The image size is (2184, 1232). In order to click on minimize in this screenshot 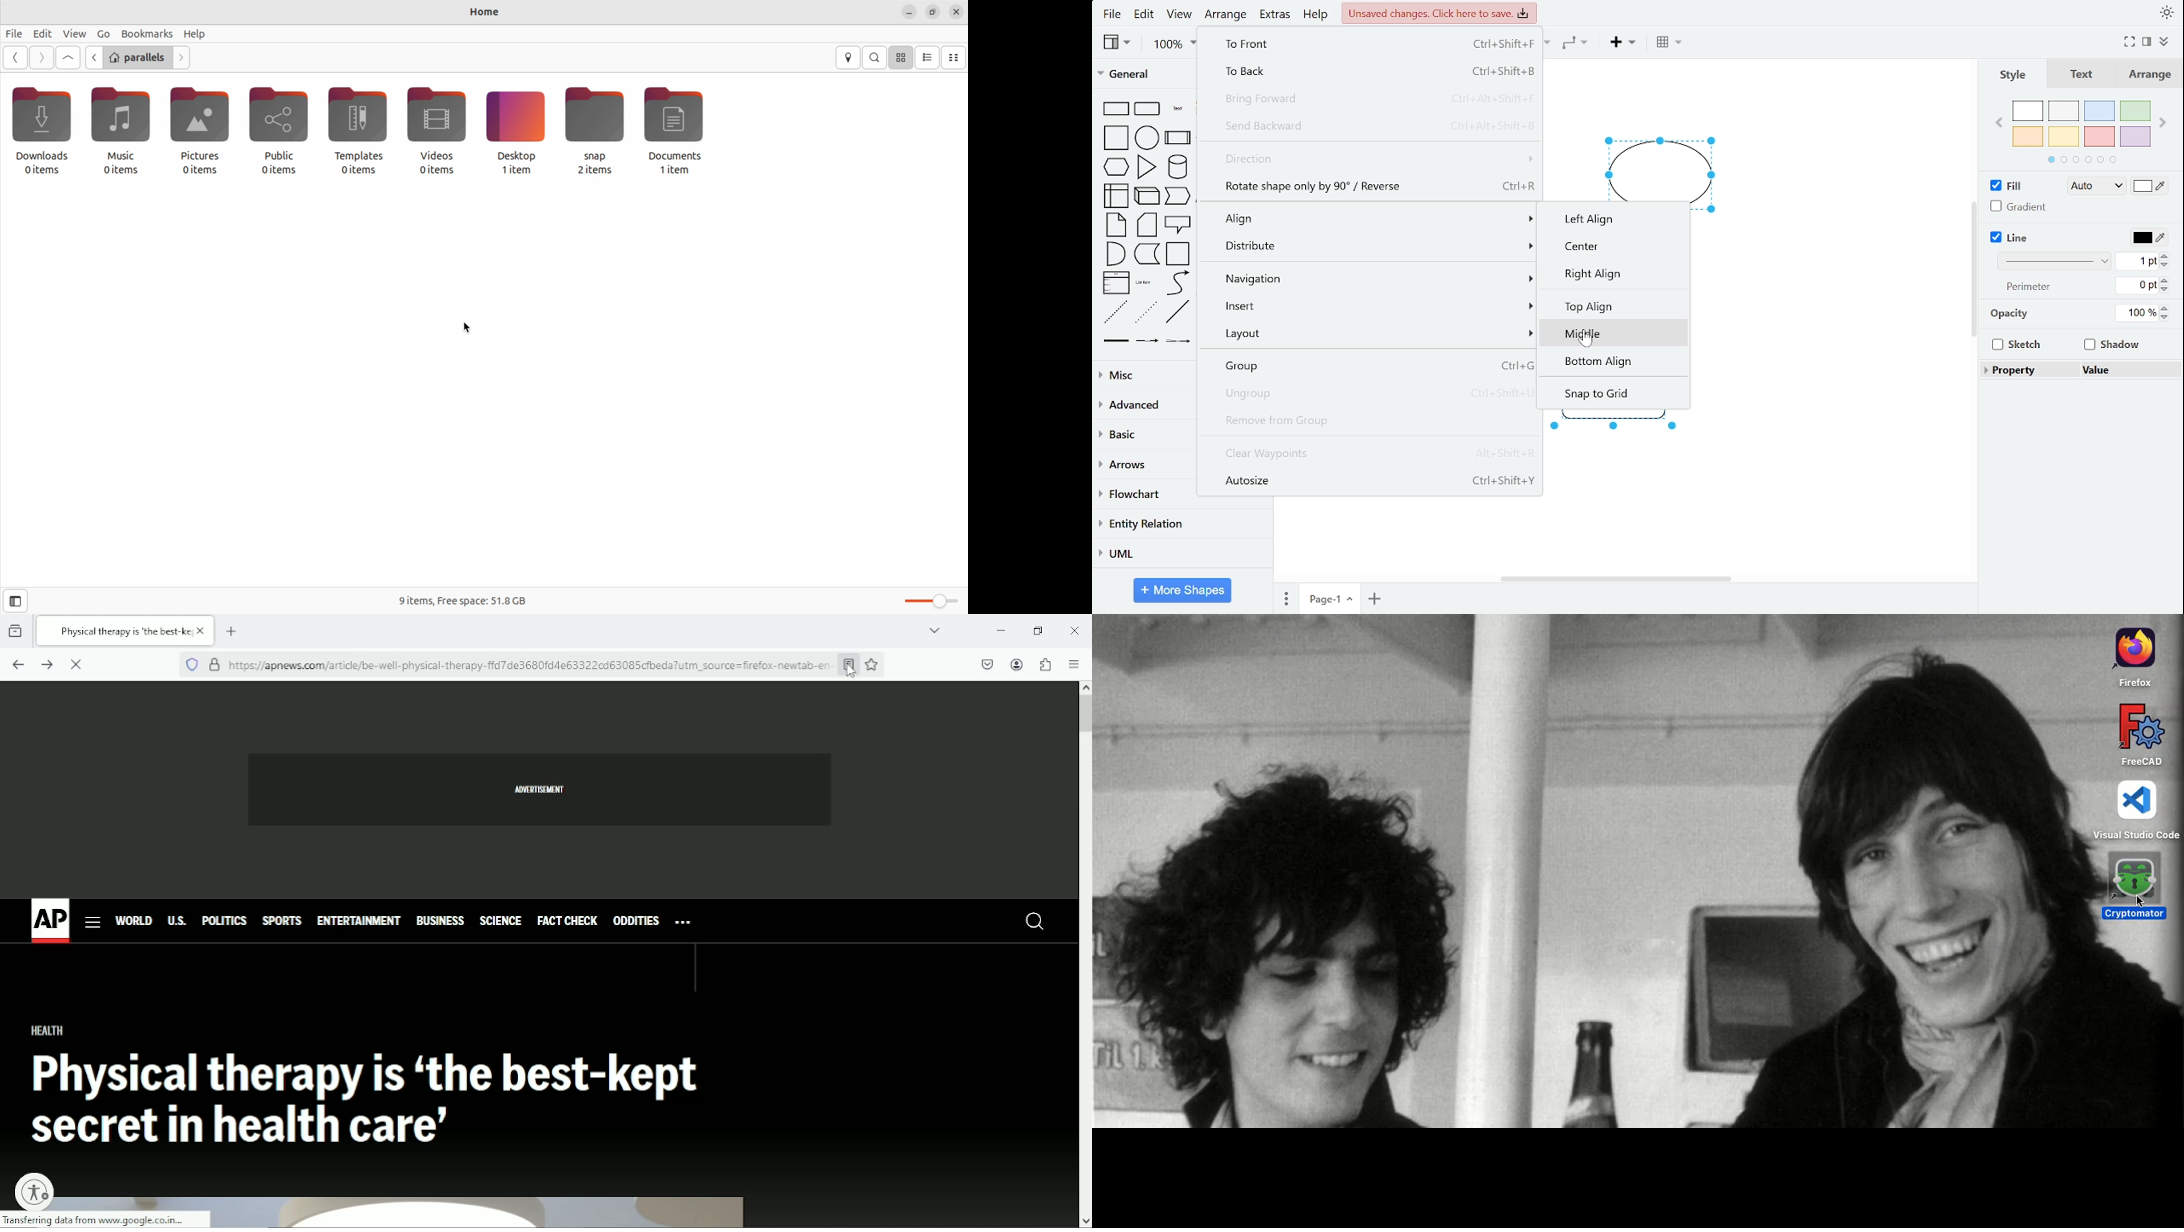, I will do `click(906, 12)`.